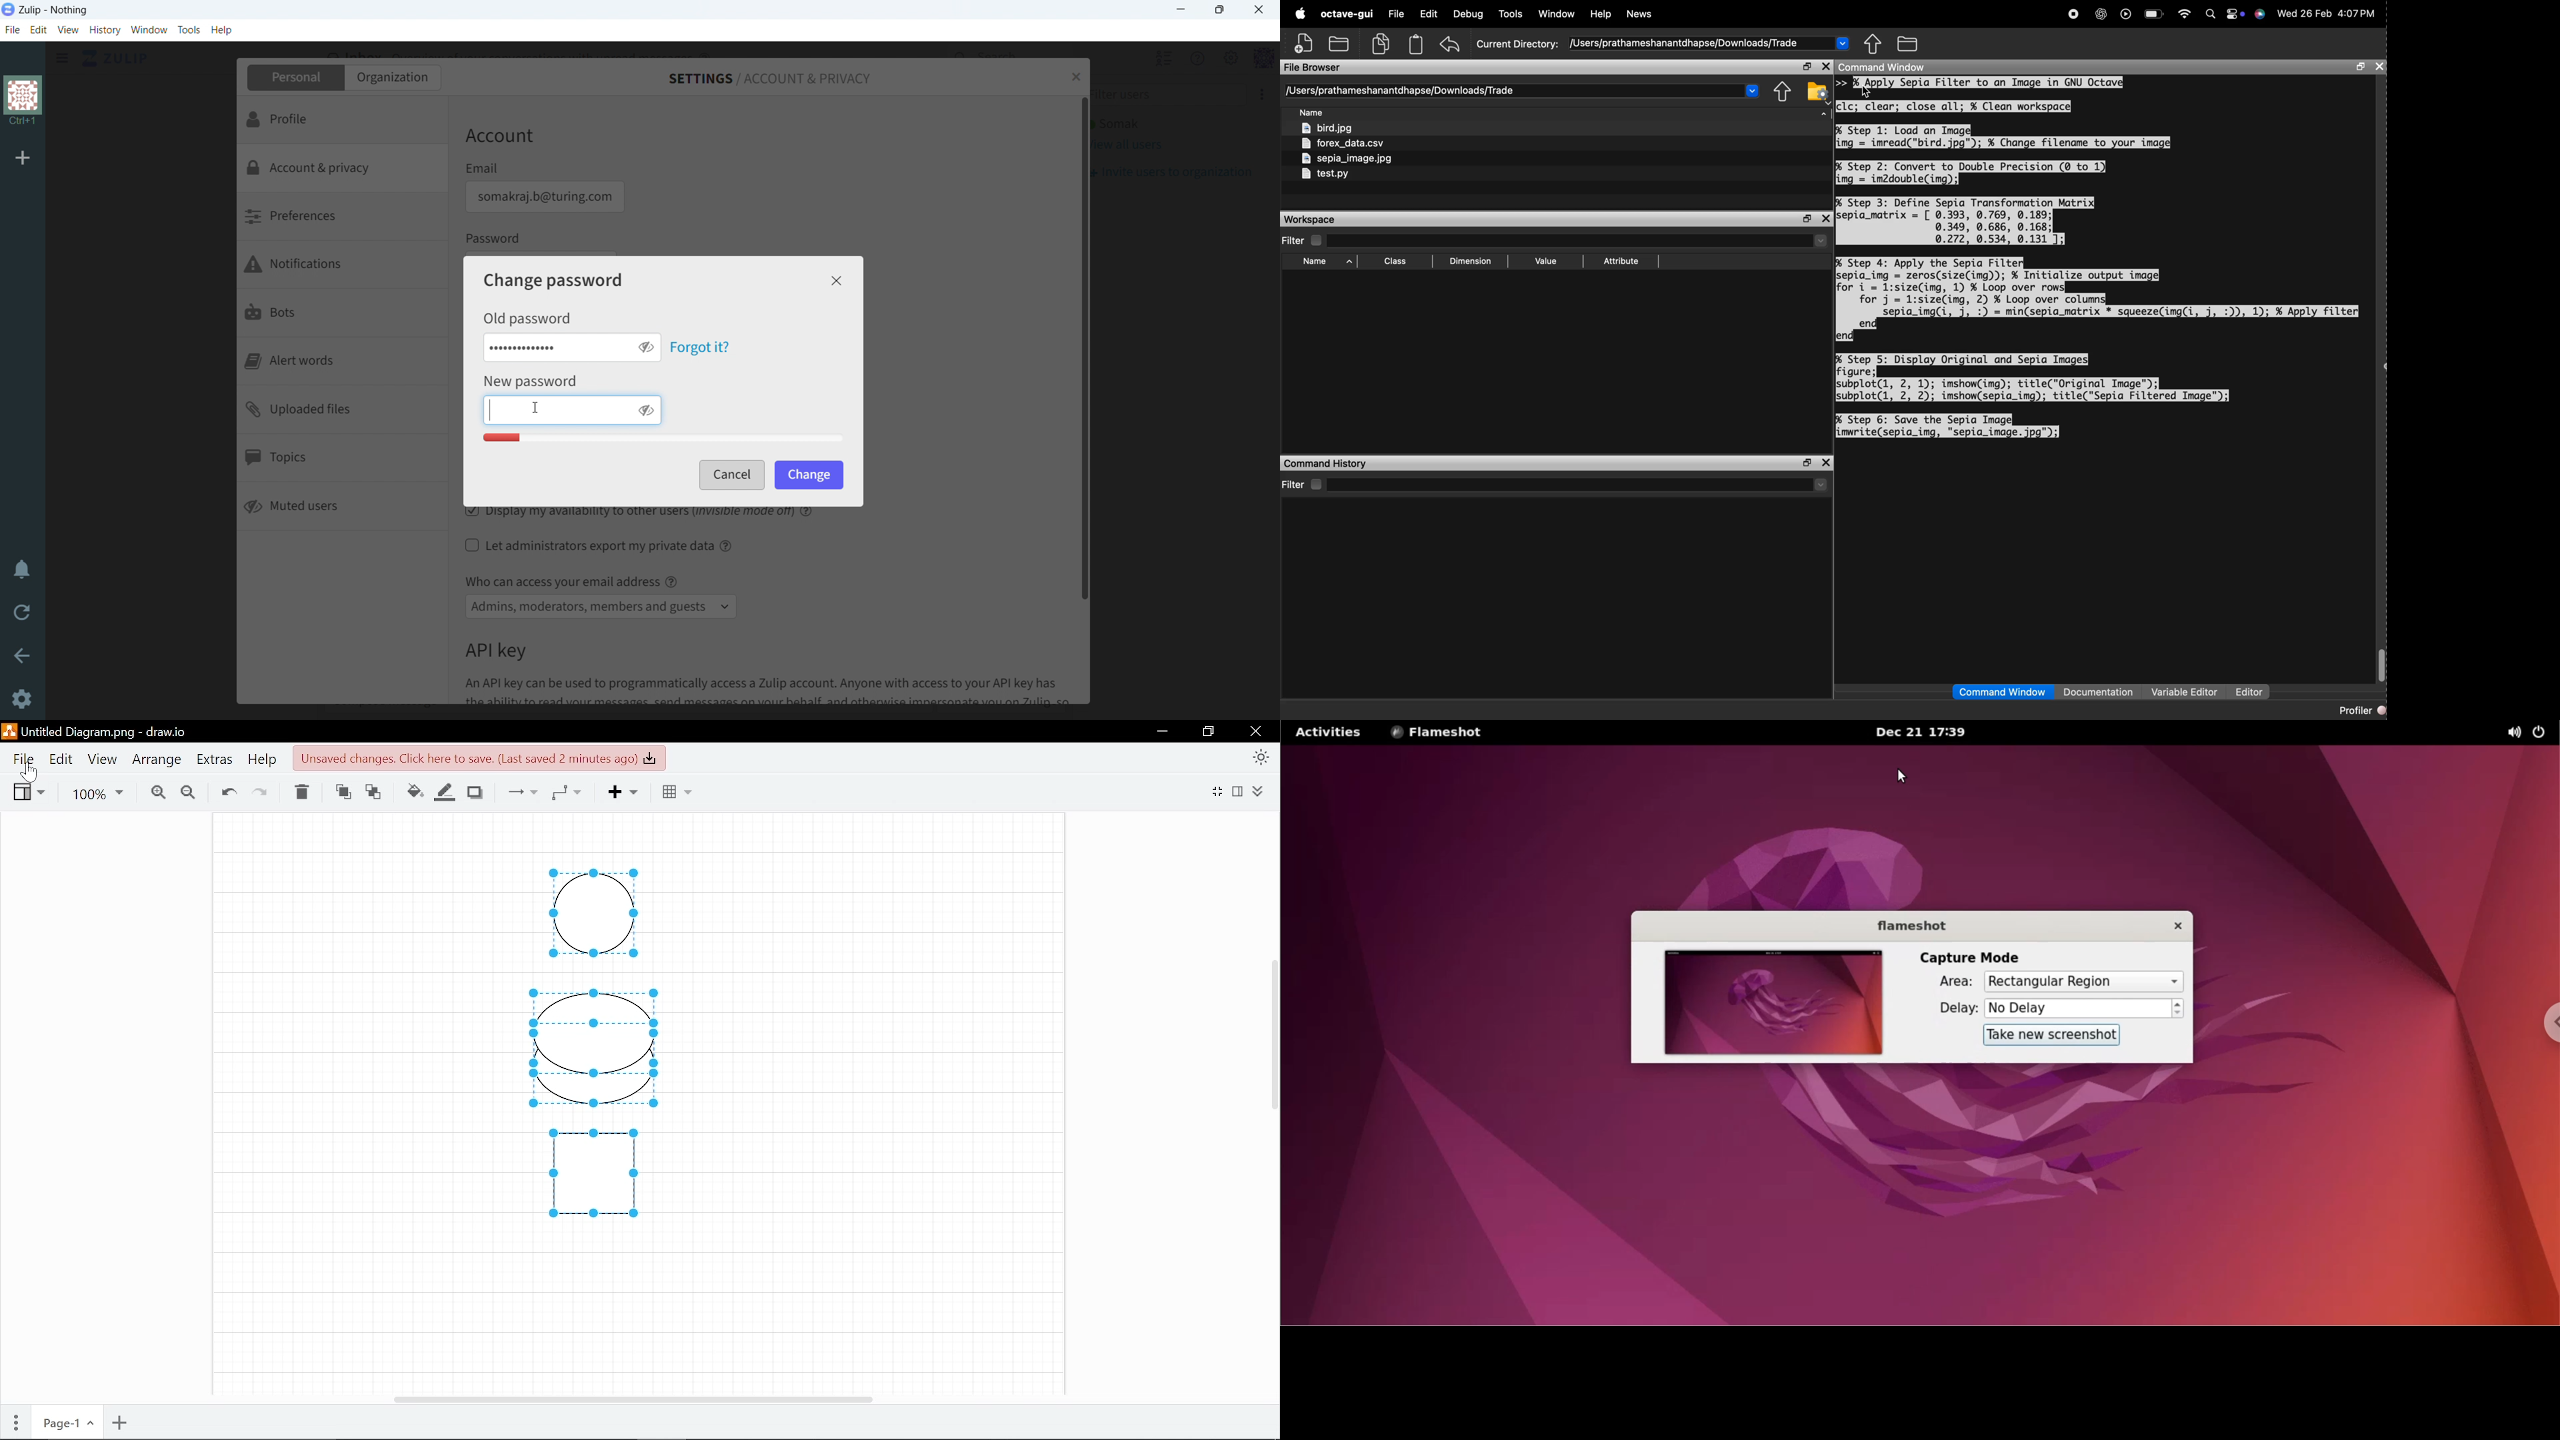 Image resolution: width=2576 pixels, height=1456 pixels. What do you see at coordinates (69, 29) in the screenshot?
I see `view` at bounding box center [69, 29].